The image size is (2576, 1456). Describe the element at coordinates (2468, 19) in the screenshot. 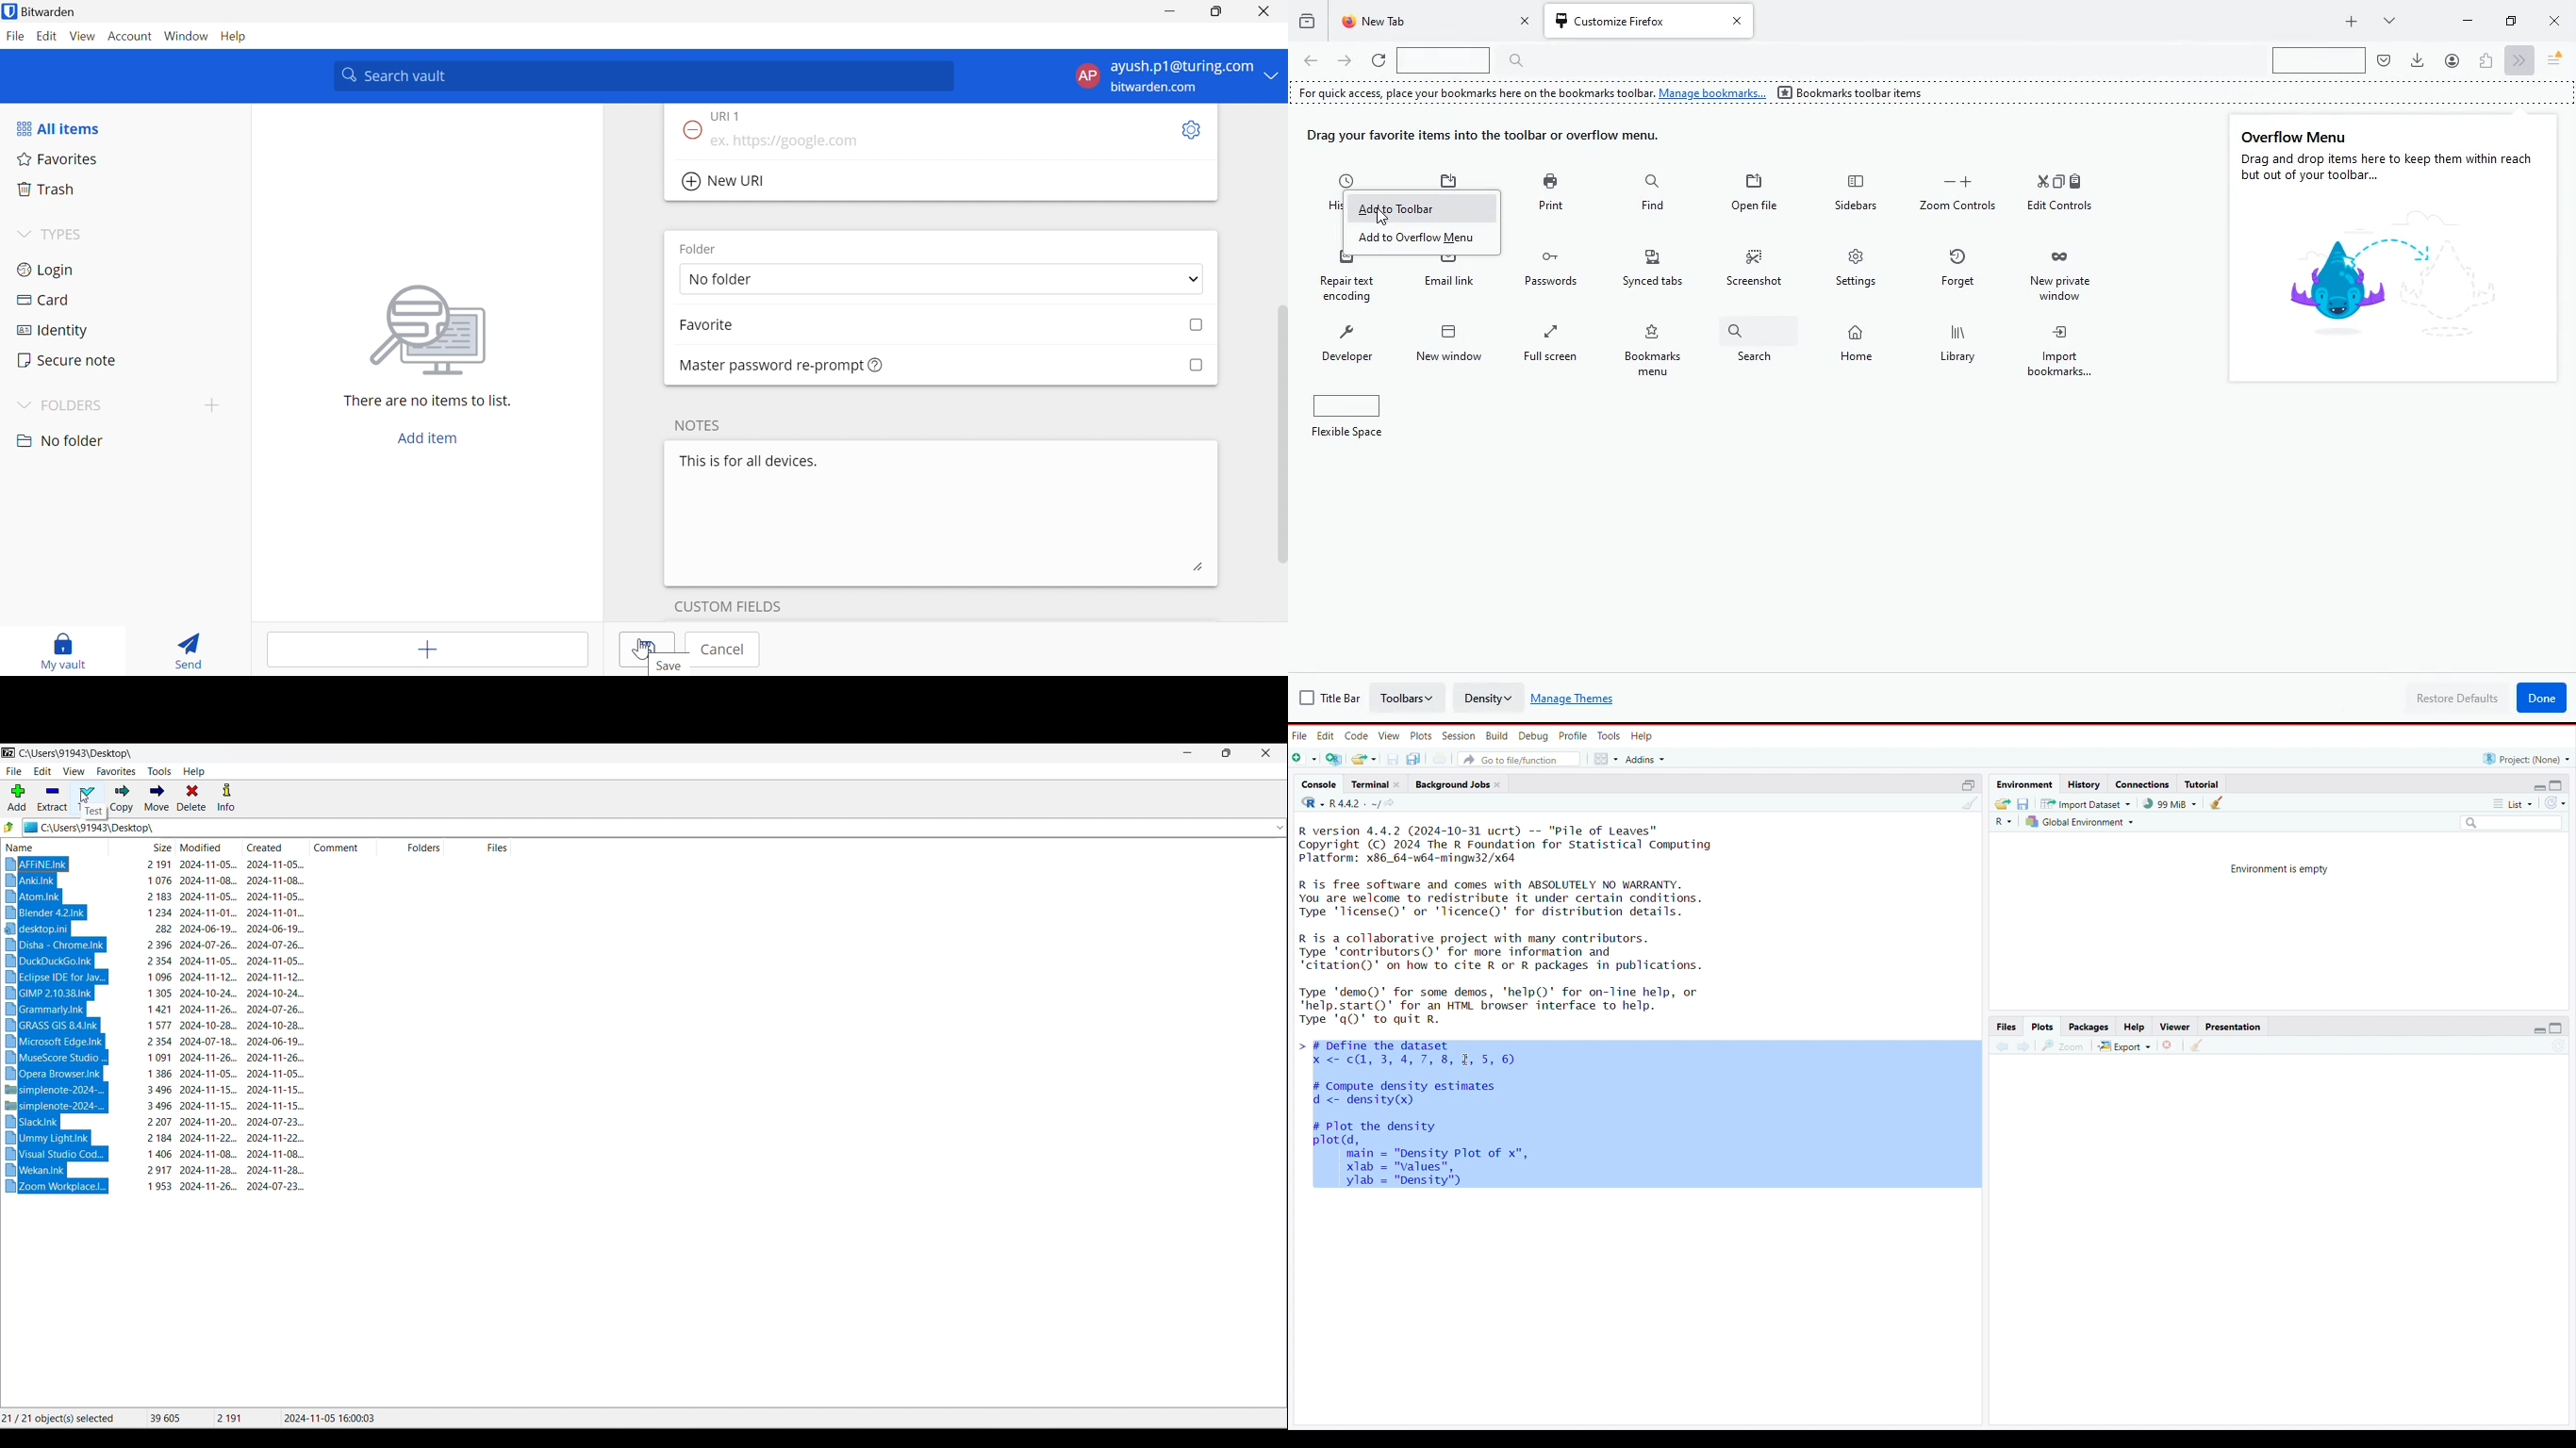

I see `minimize` at that location.